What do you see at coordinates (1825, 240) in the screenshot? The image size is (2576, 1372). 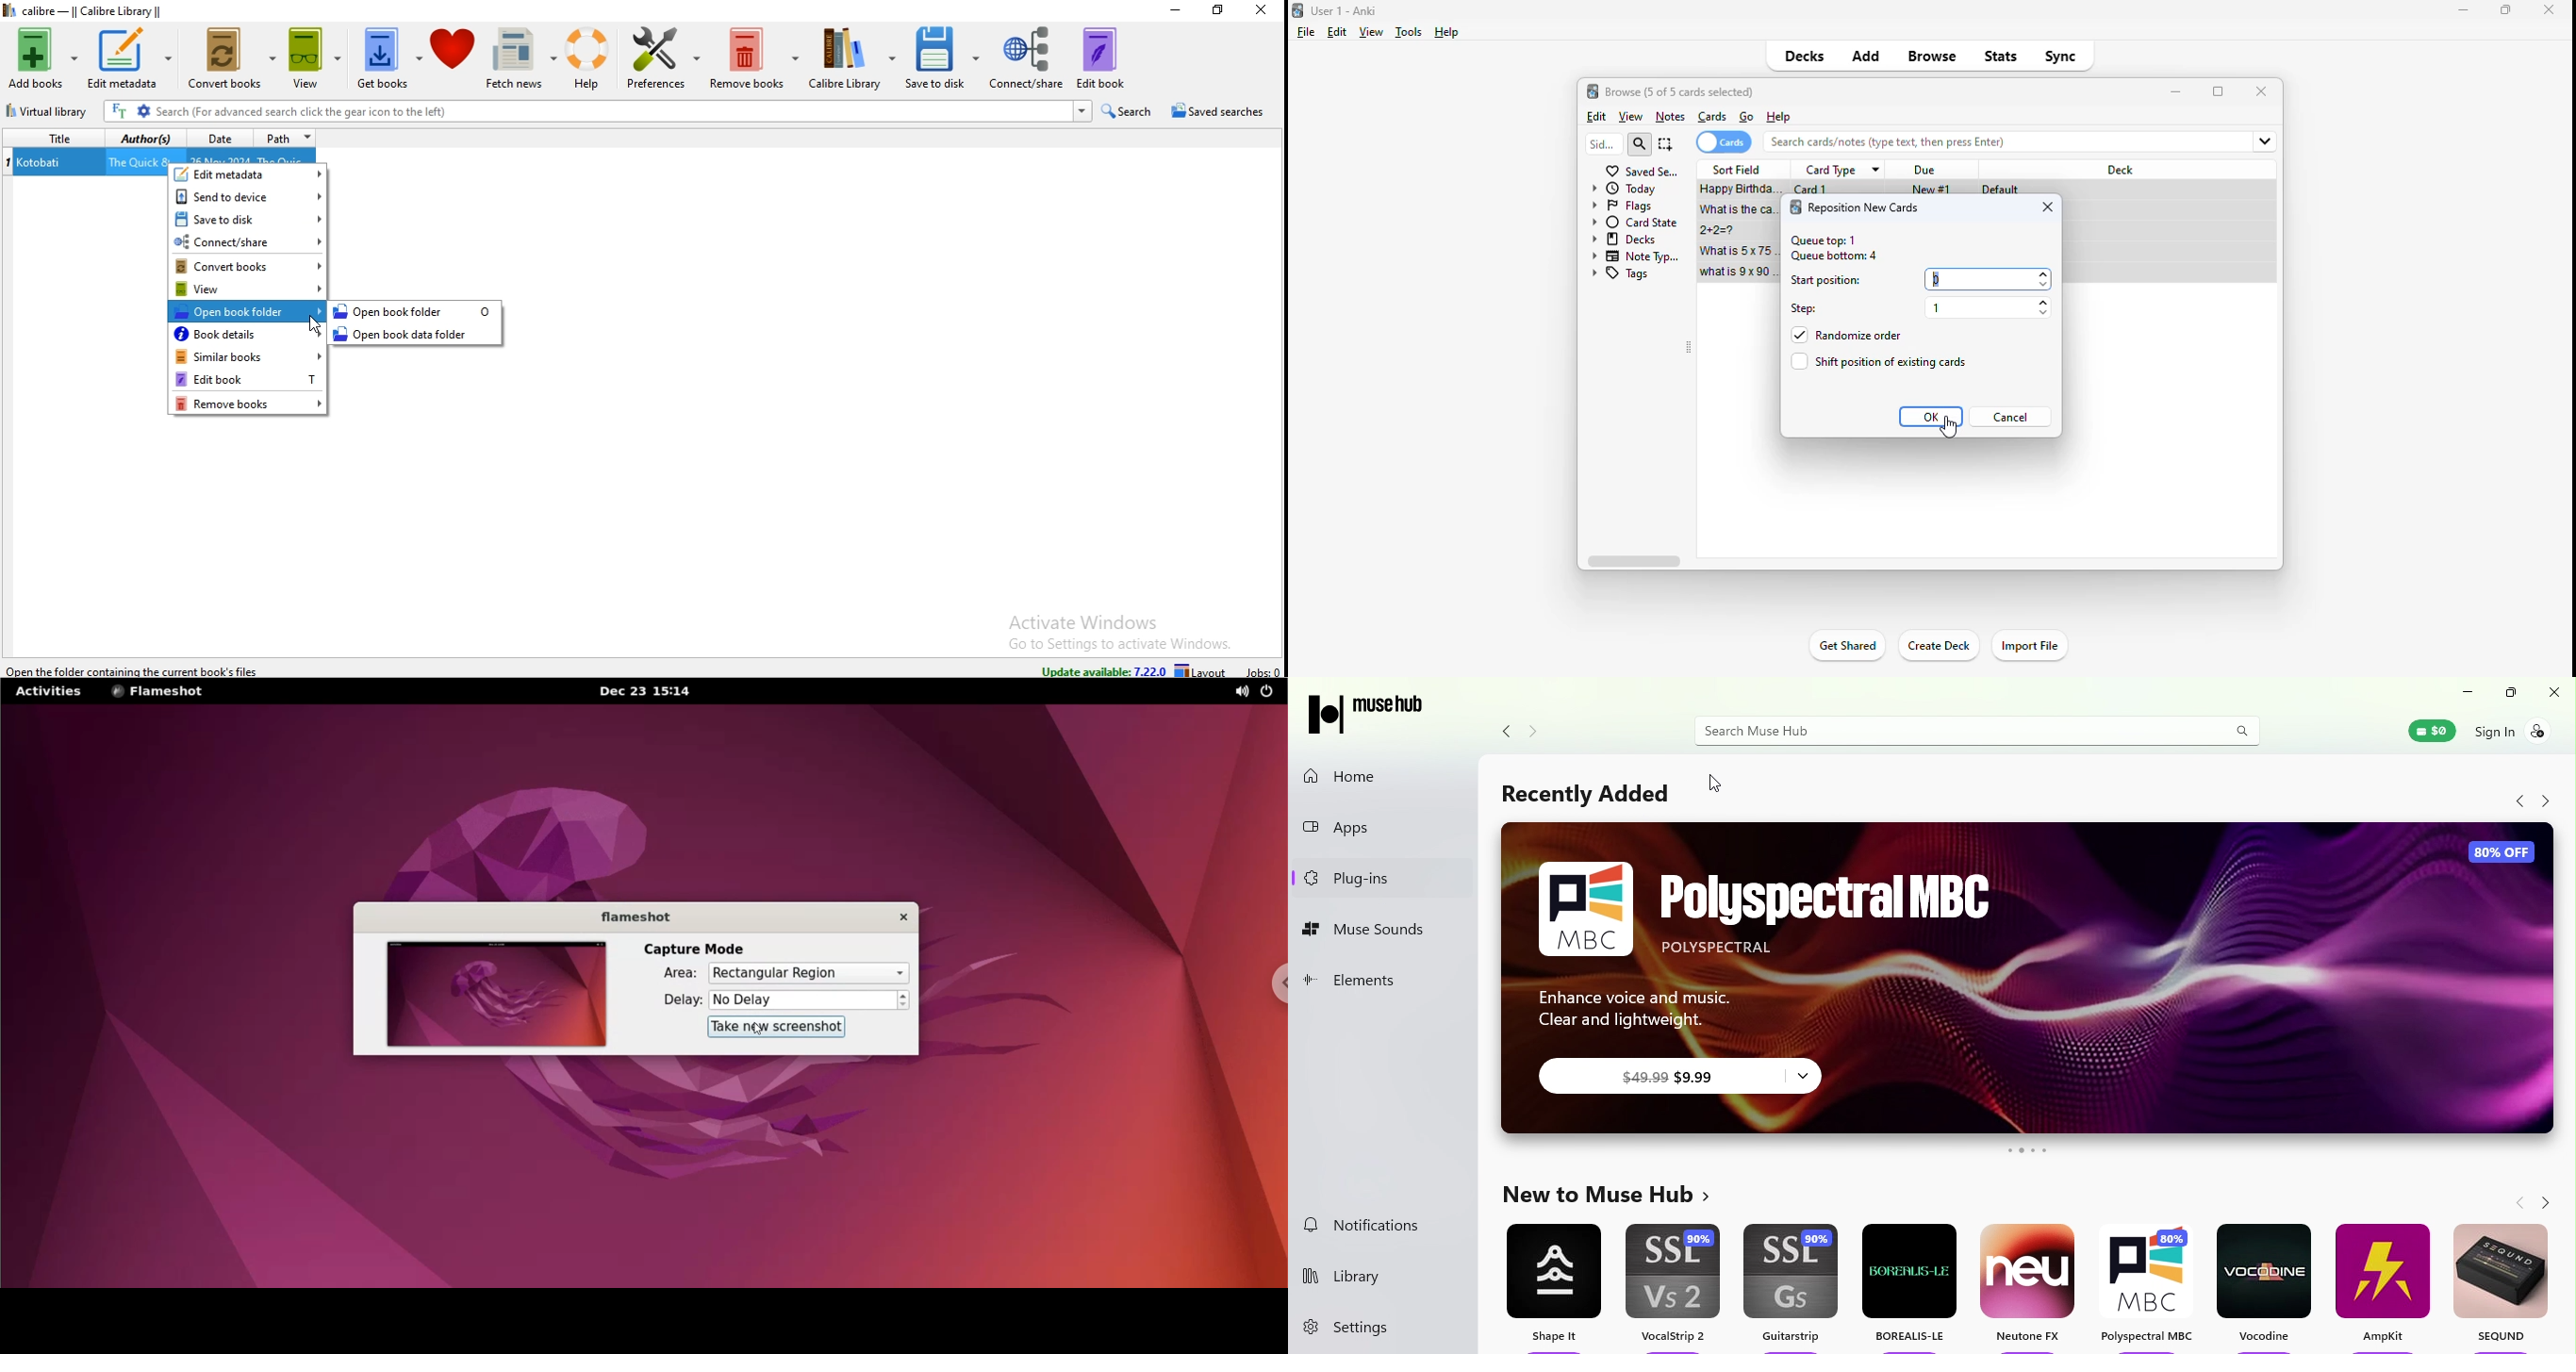 I see `queue top: 1` at bounding box center [1825, 240].